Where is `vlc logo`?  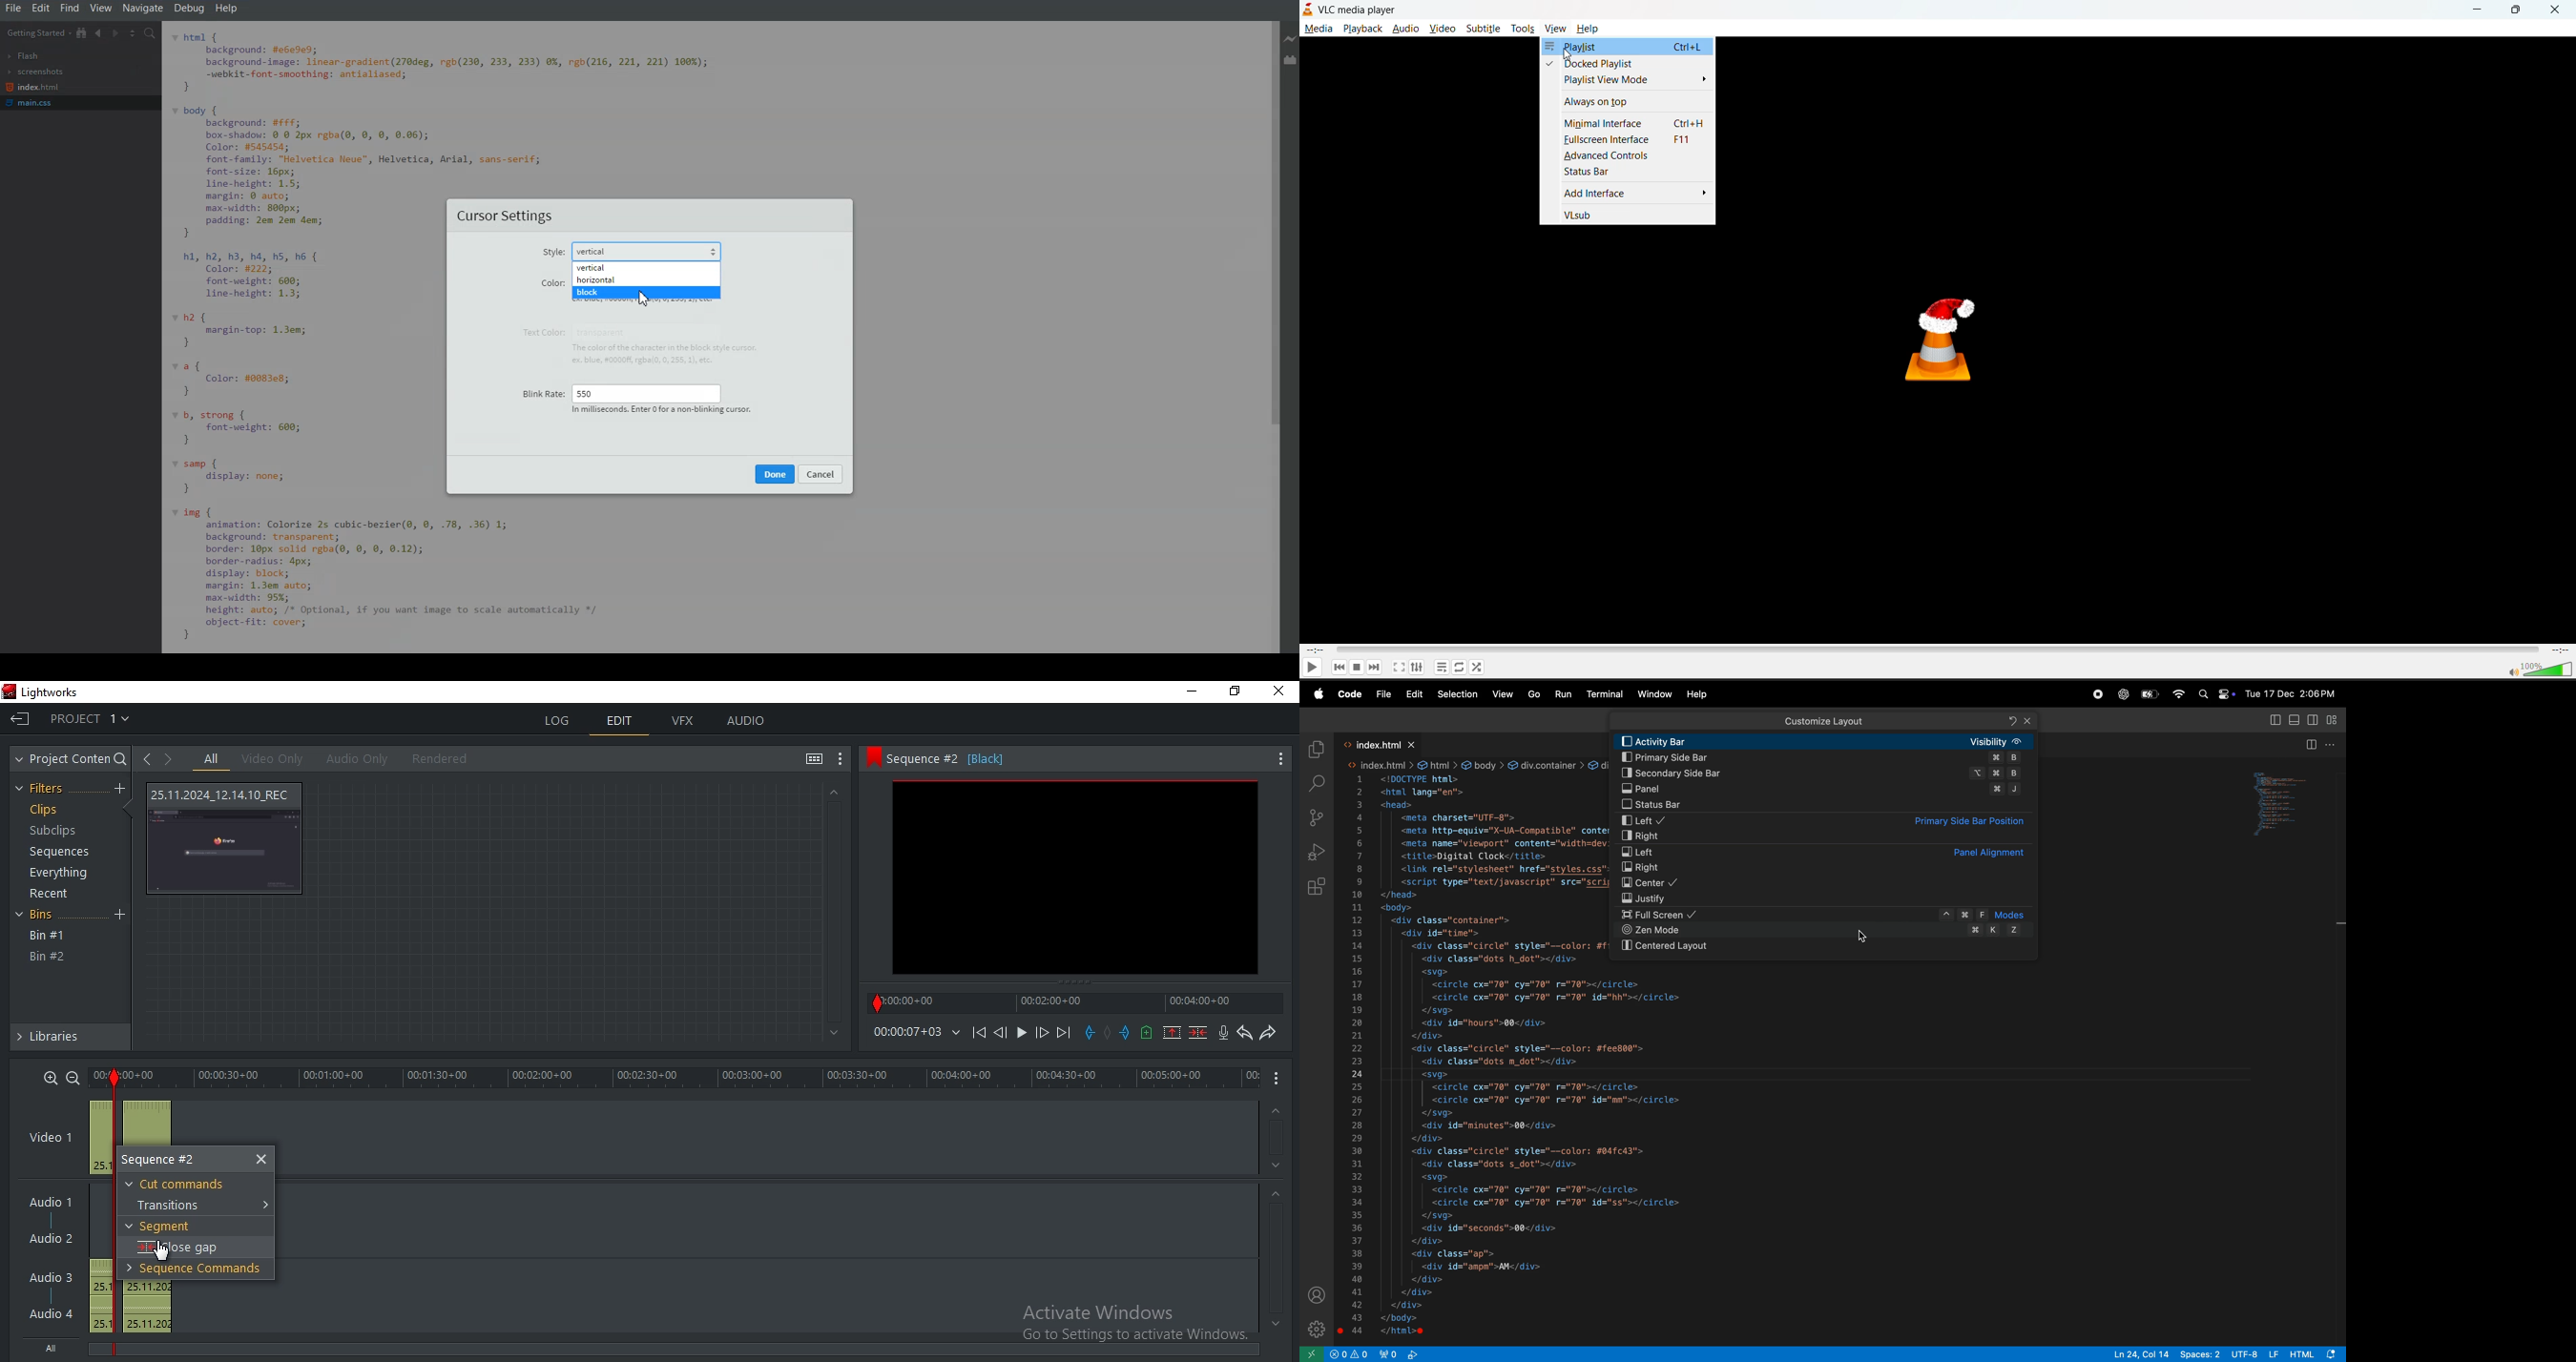
vlc logo is located at coordinates (1308, 10).